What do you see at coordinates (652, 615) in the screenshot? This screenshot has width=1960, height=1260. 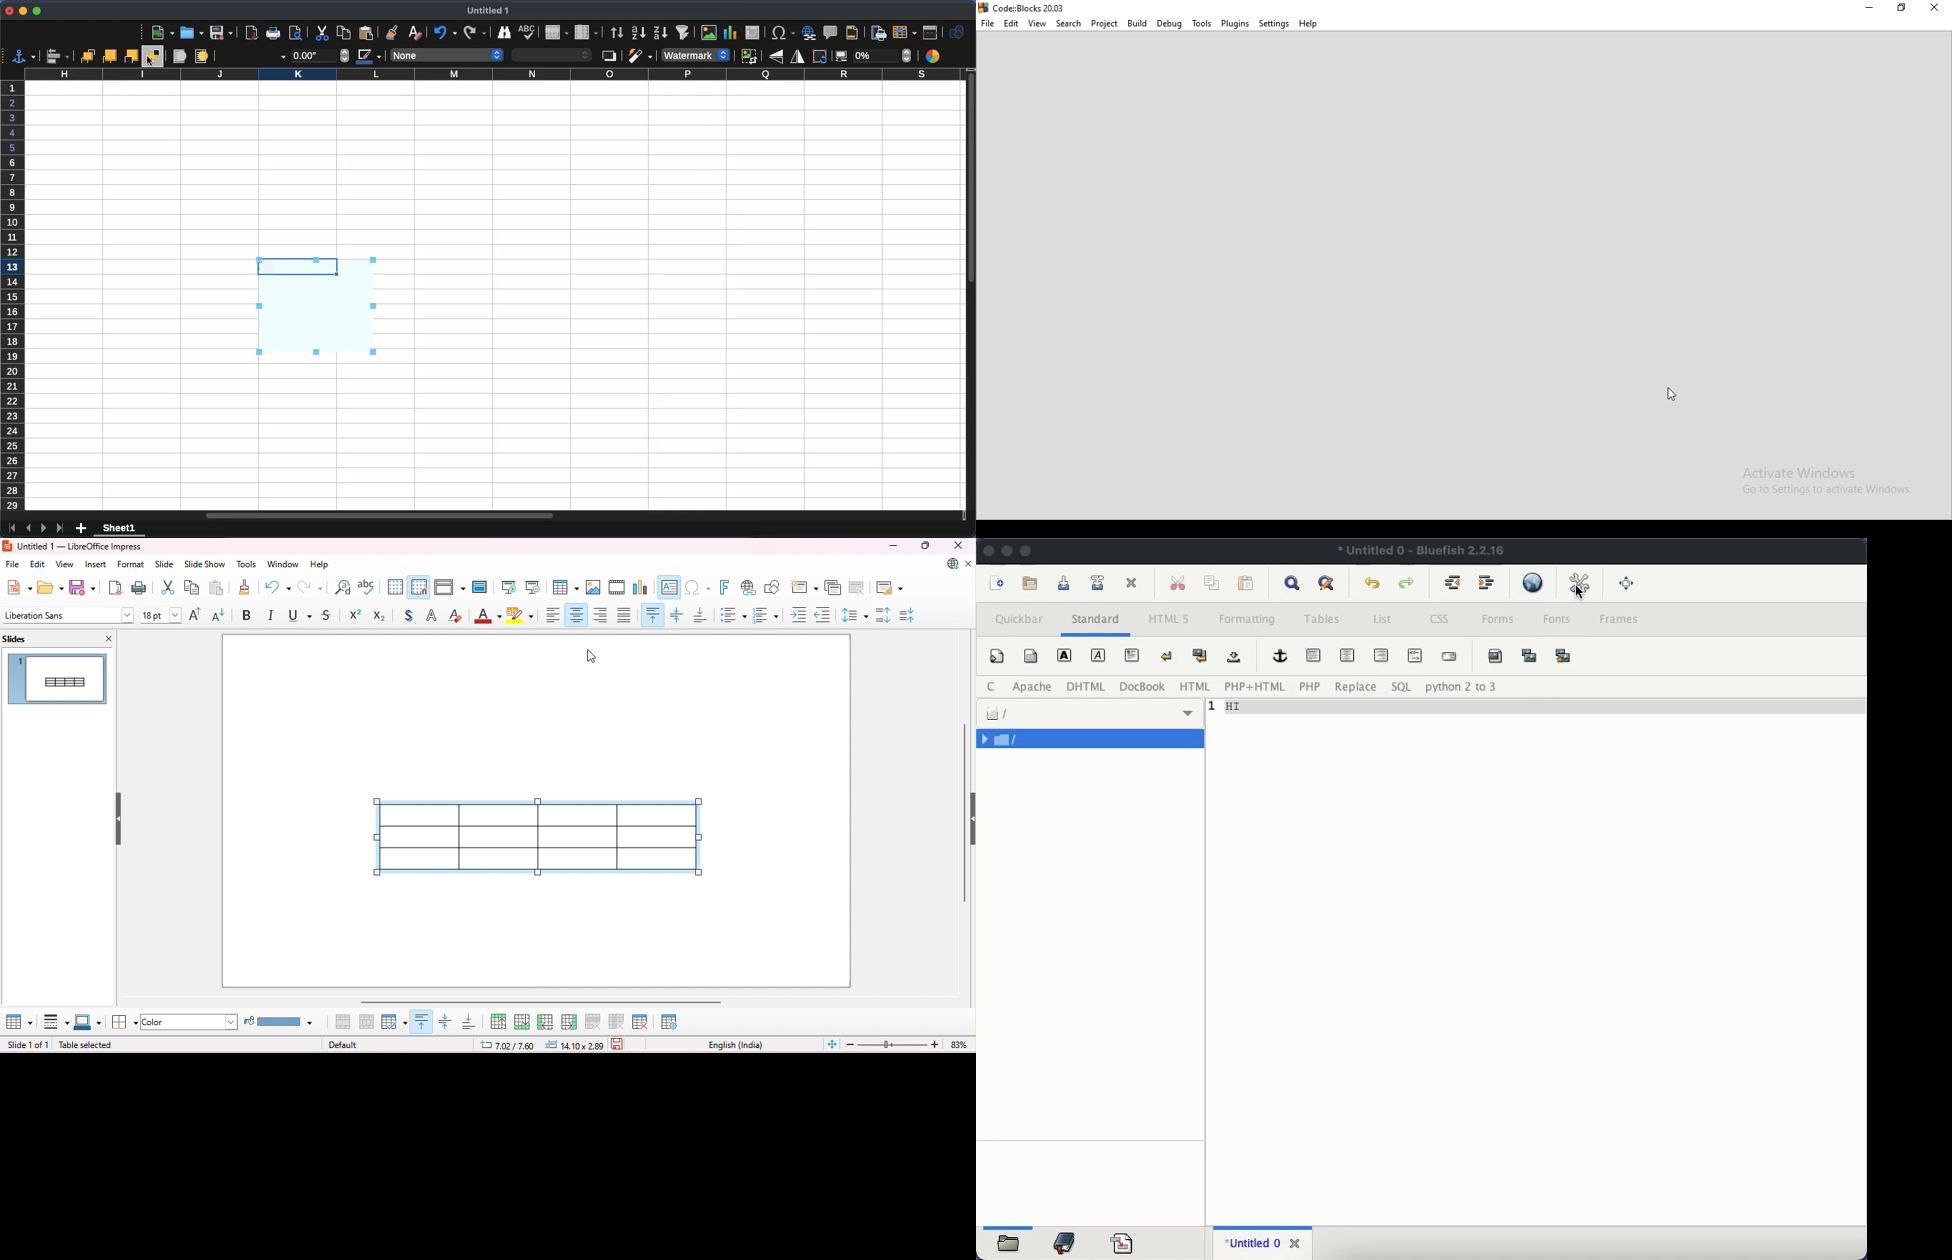 I see `align top` at bounding box center [652, 615].